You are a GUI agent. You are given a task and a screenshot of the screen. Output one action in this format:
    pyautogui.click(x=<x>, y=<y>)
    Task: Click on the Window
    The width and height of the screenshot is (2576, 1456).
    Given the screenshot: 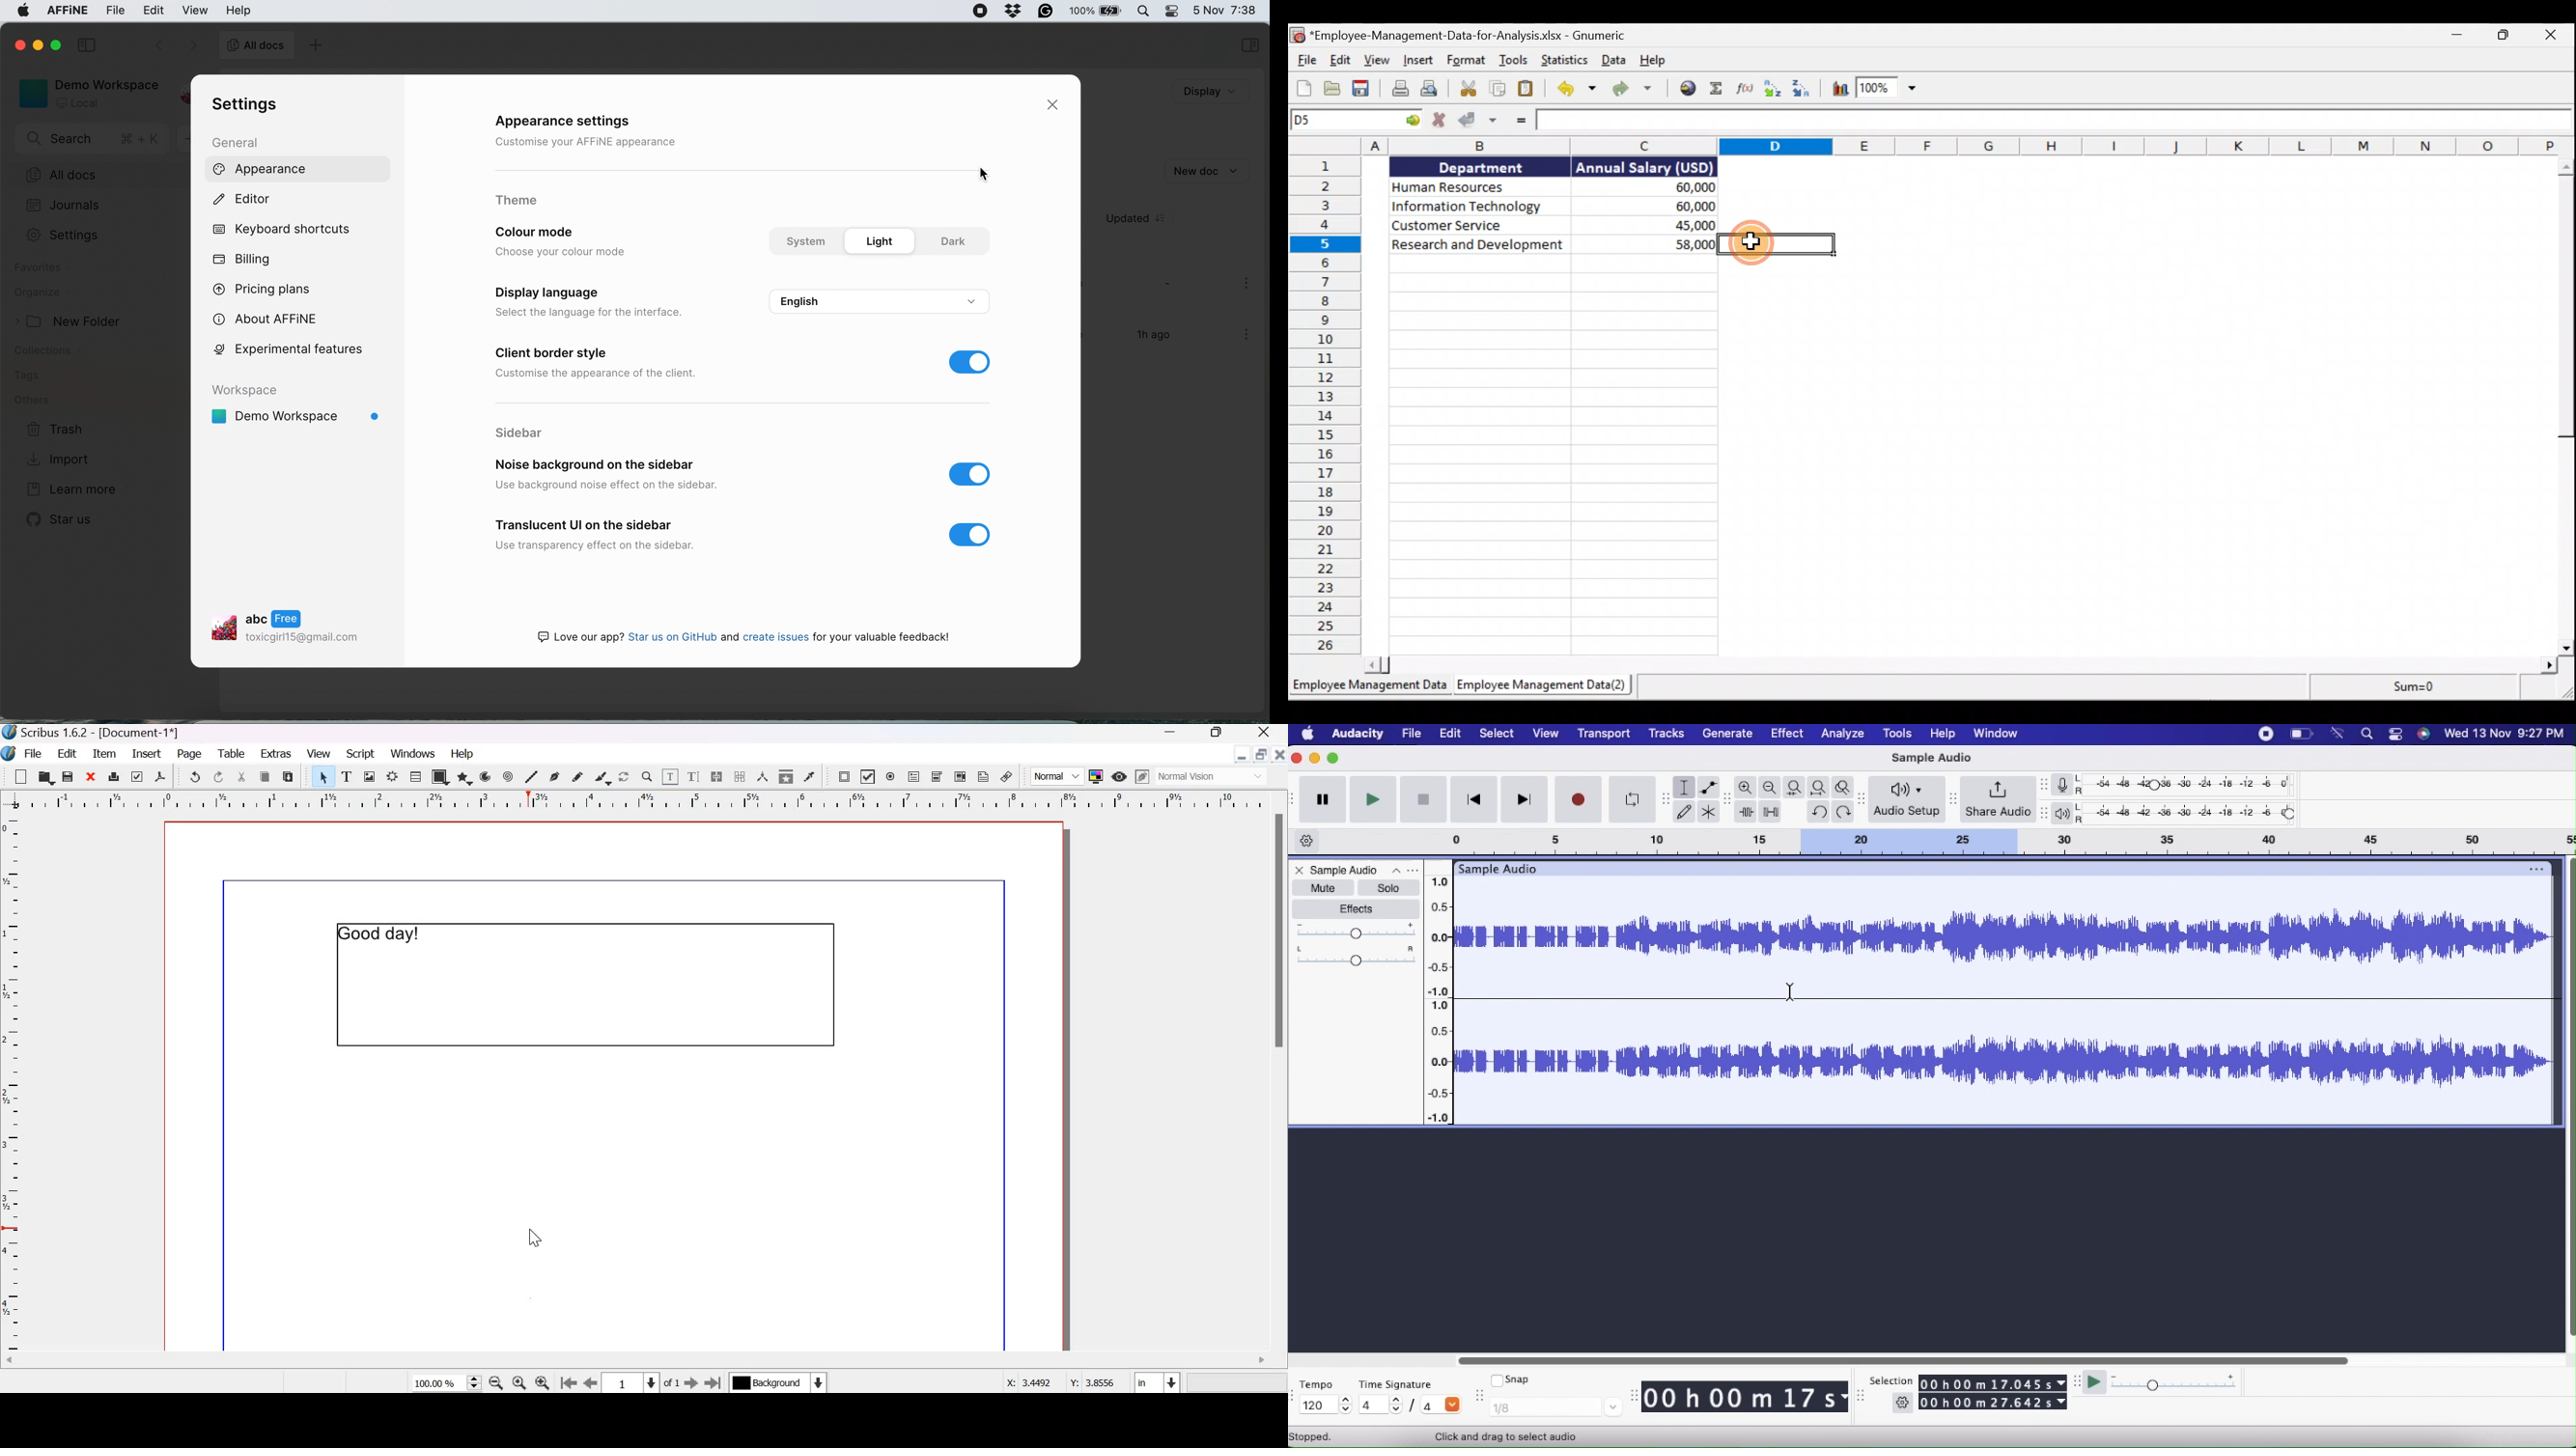 What is the action you would take?
    pyautogui.click(x=2006, y=733)
    